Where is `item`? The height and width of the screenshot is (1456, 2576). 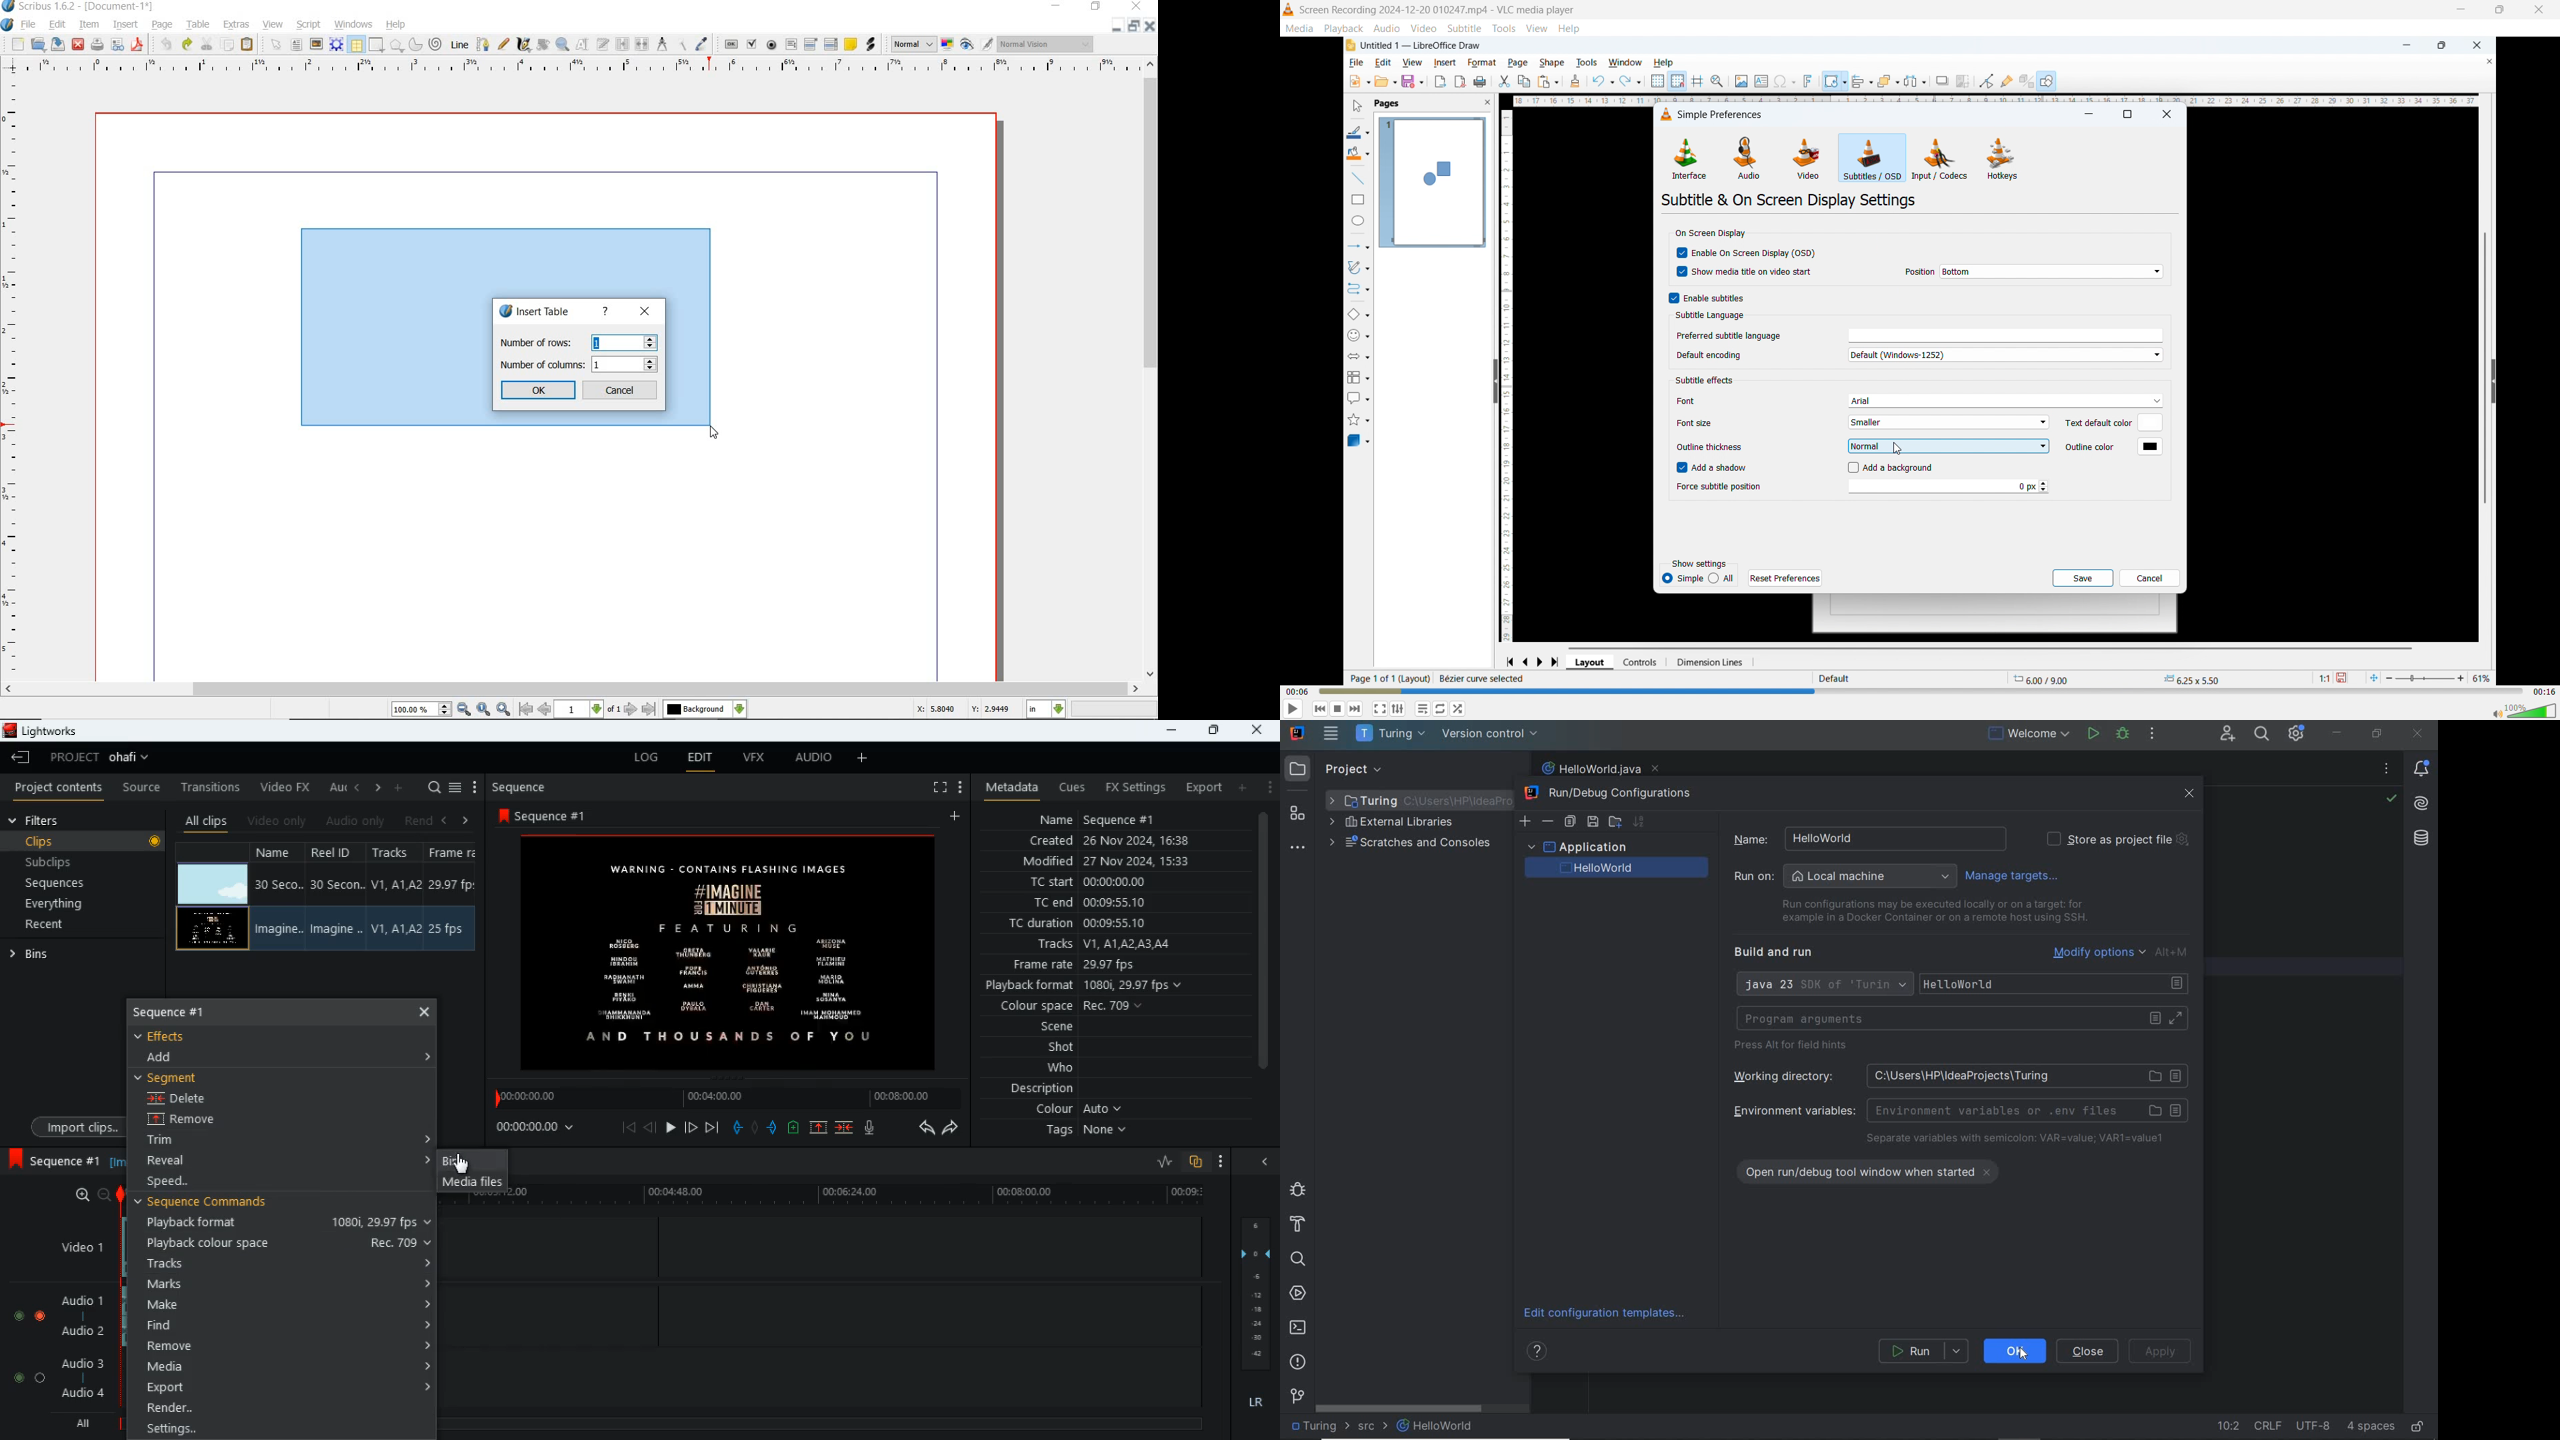
item is located at coordinates (88, 25).